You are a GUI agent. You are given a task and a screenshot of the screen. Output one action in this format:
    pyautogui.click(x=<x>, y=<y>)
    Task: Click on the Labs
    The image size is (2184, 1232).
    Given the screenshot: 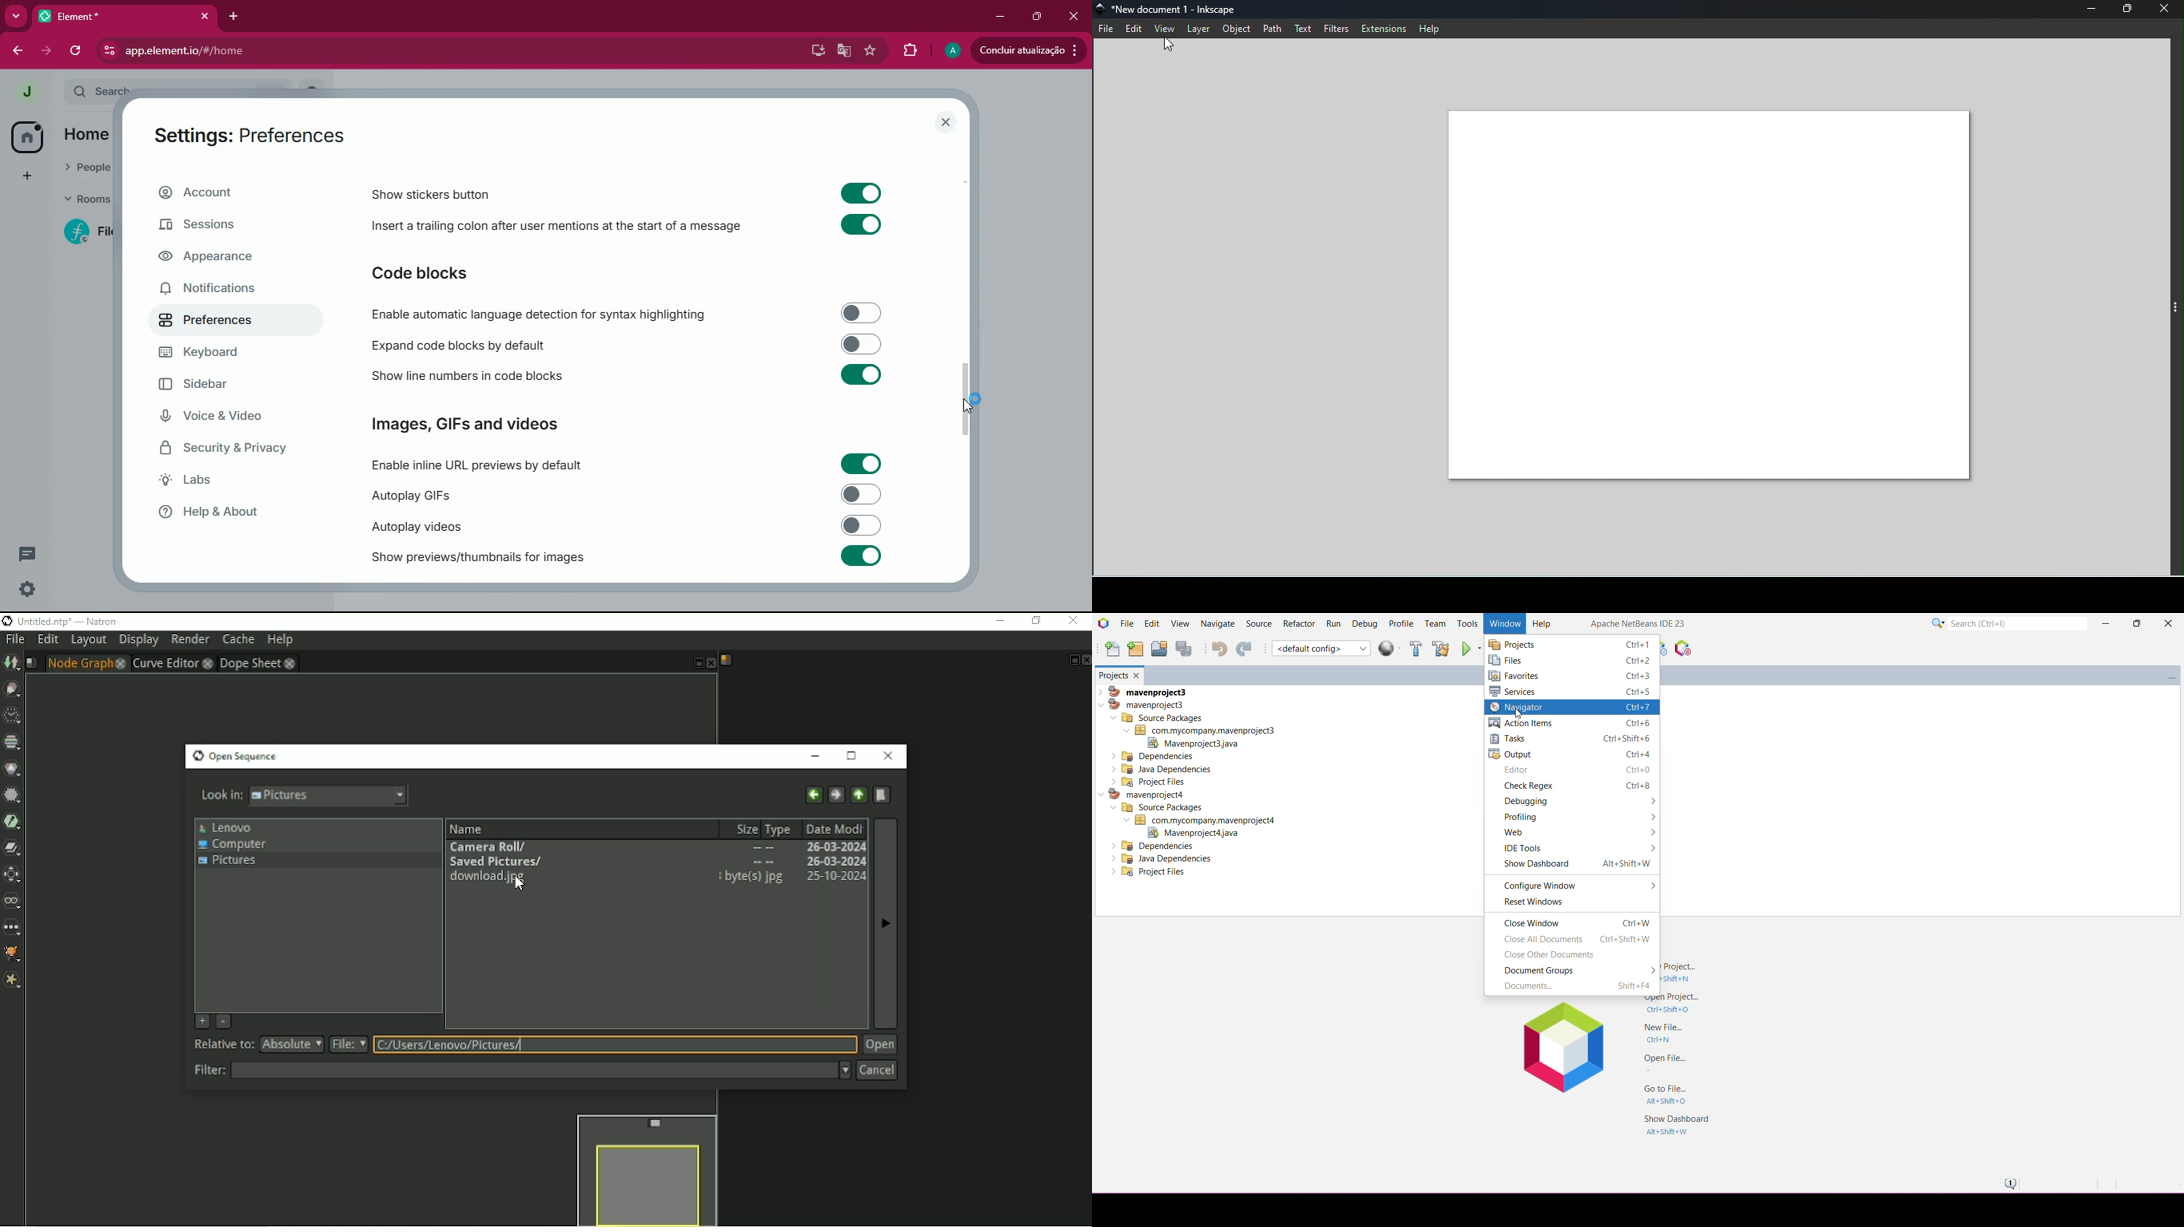 What is the action you would take?
    pyautogui.click(x=225, y=480)
    